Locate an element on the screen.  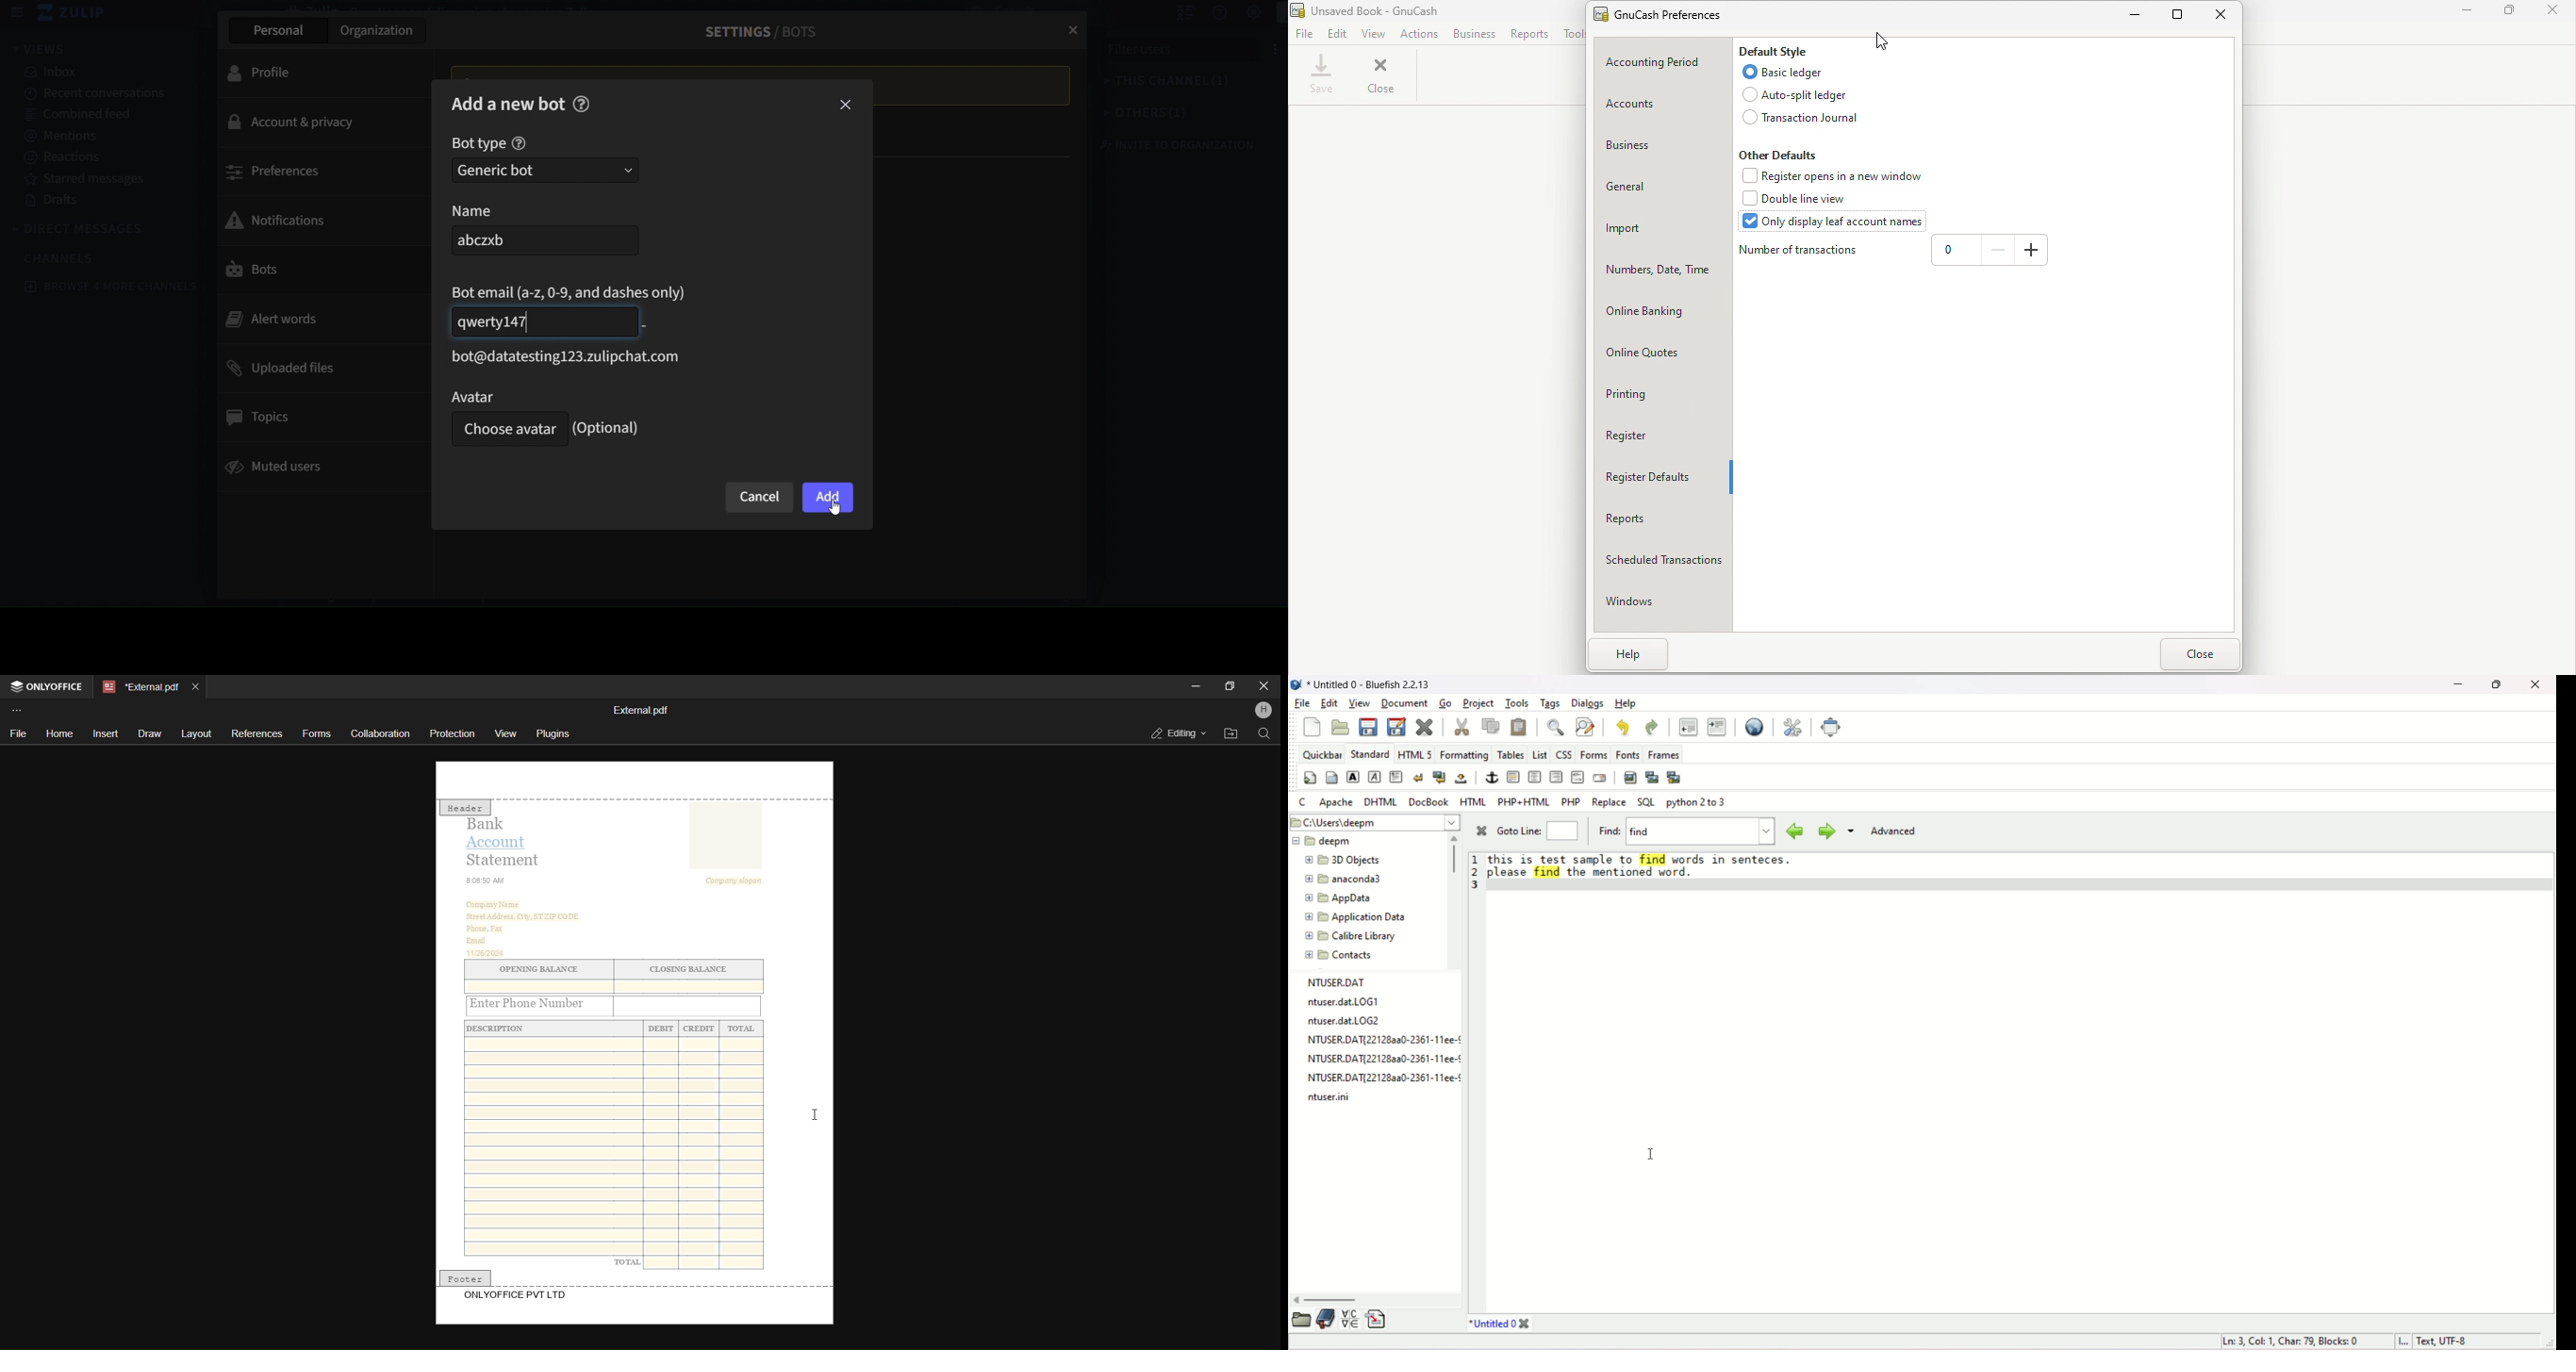
Windows is located at coordinates (1663, 598).